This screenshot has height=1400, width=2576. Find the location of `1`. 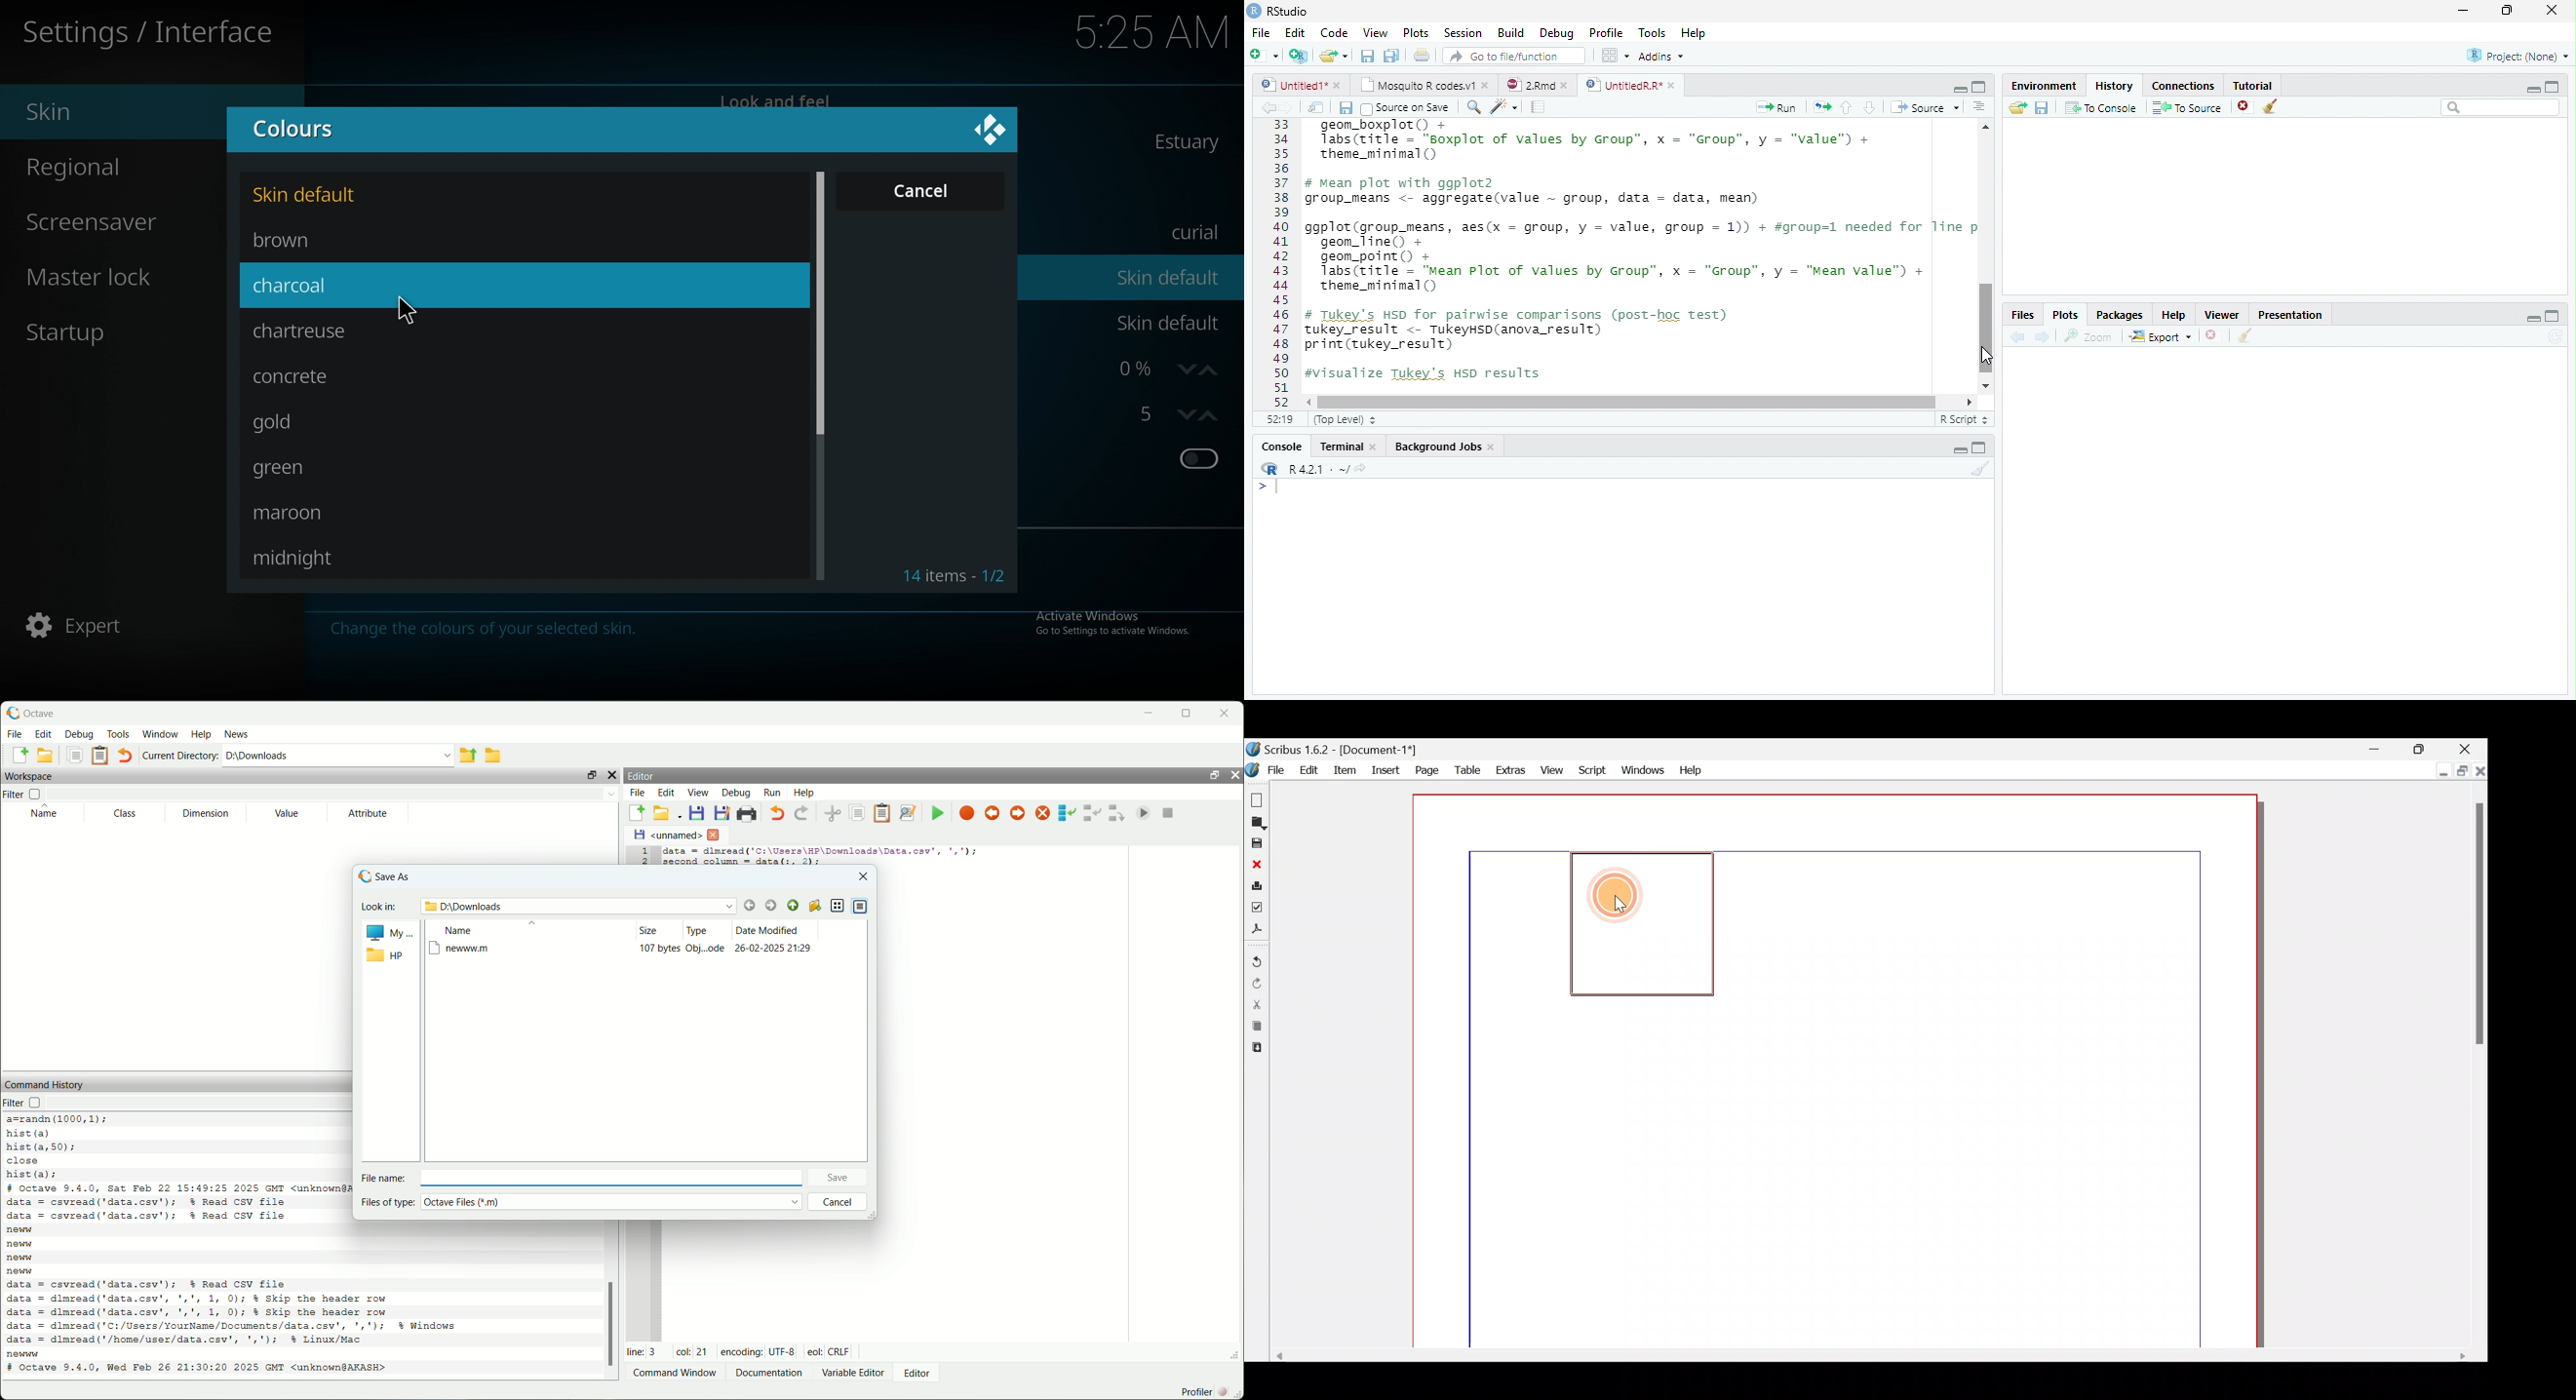

1 is located at coordinates (1280, 261).